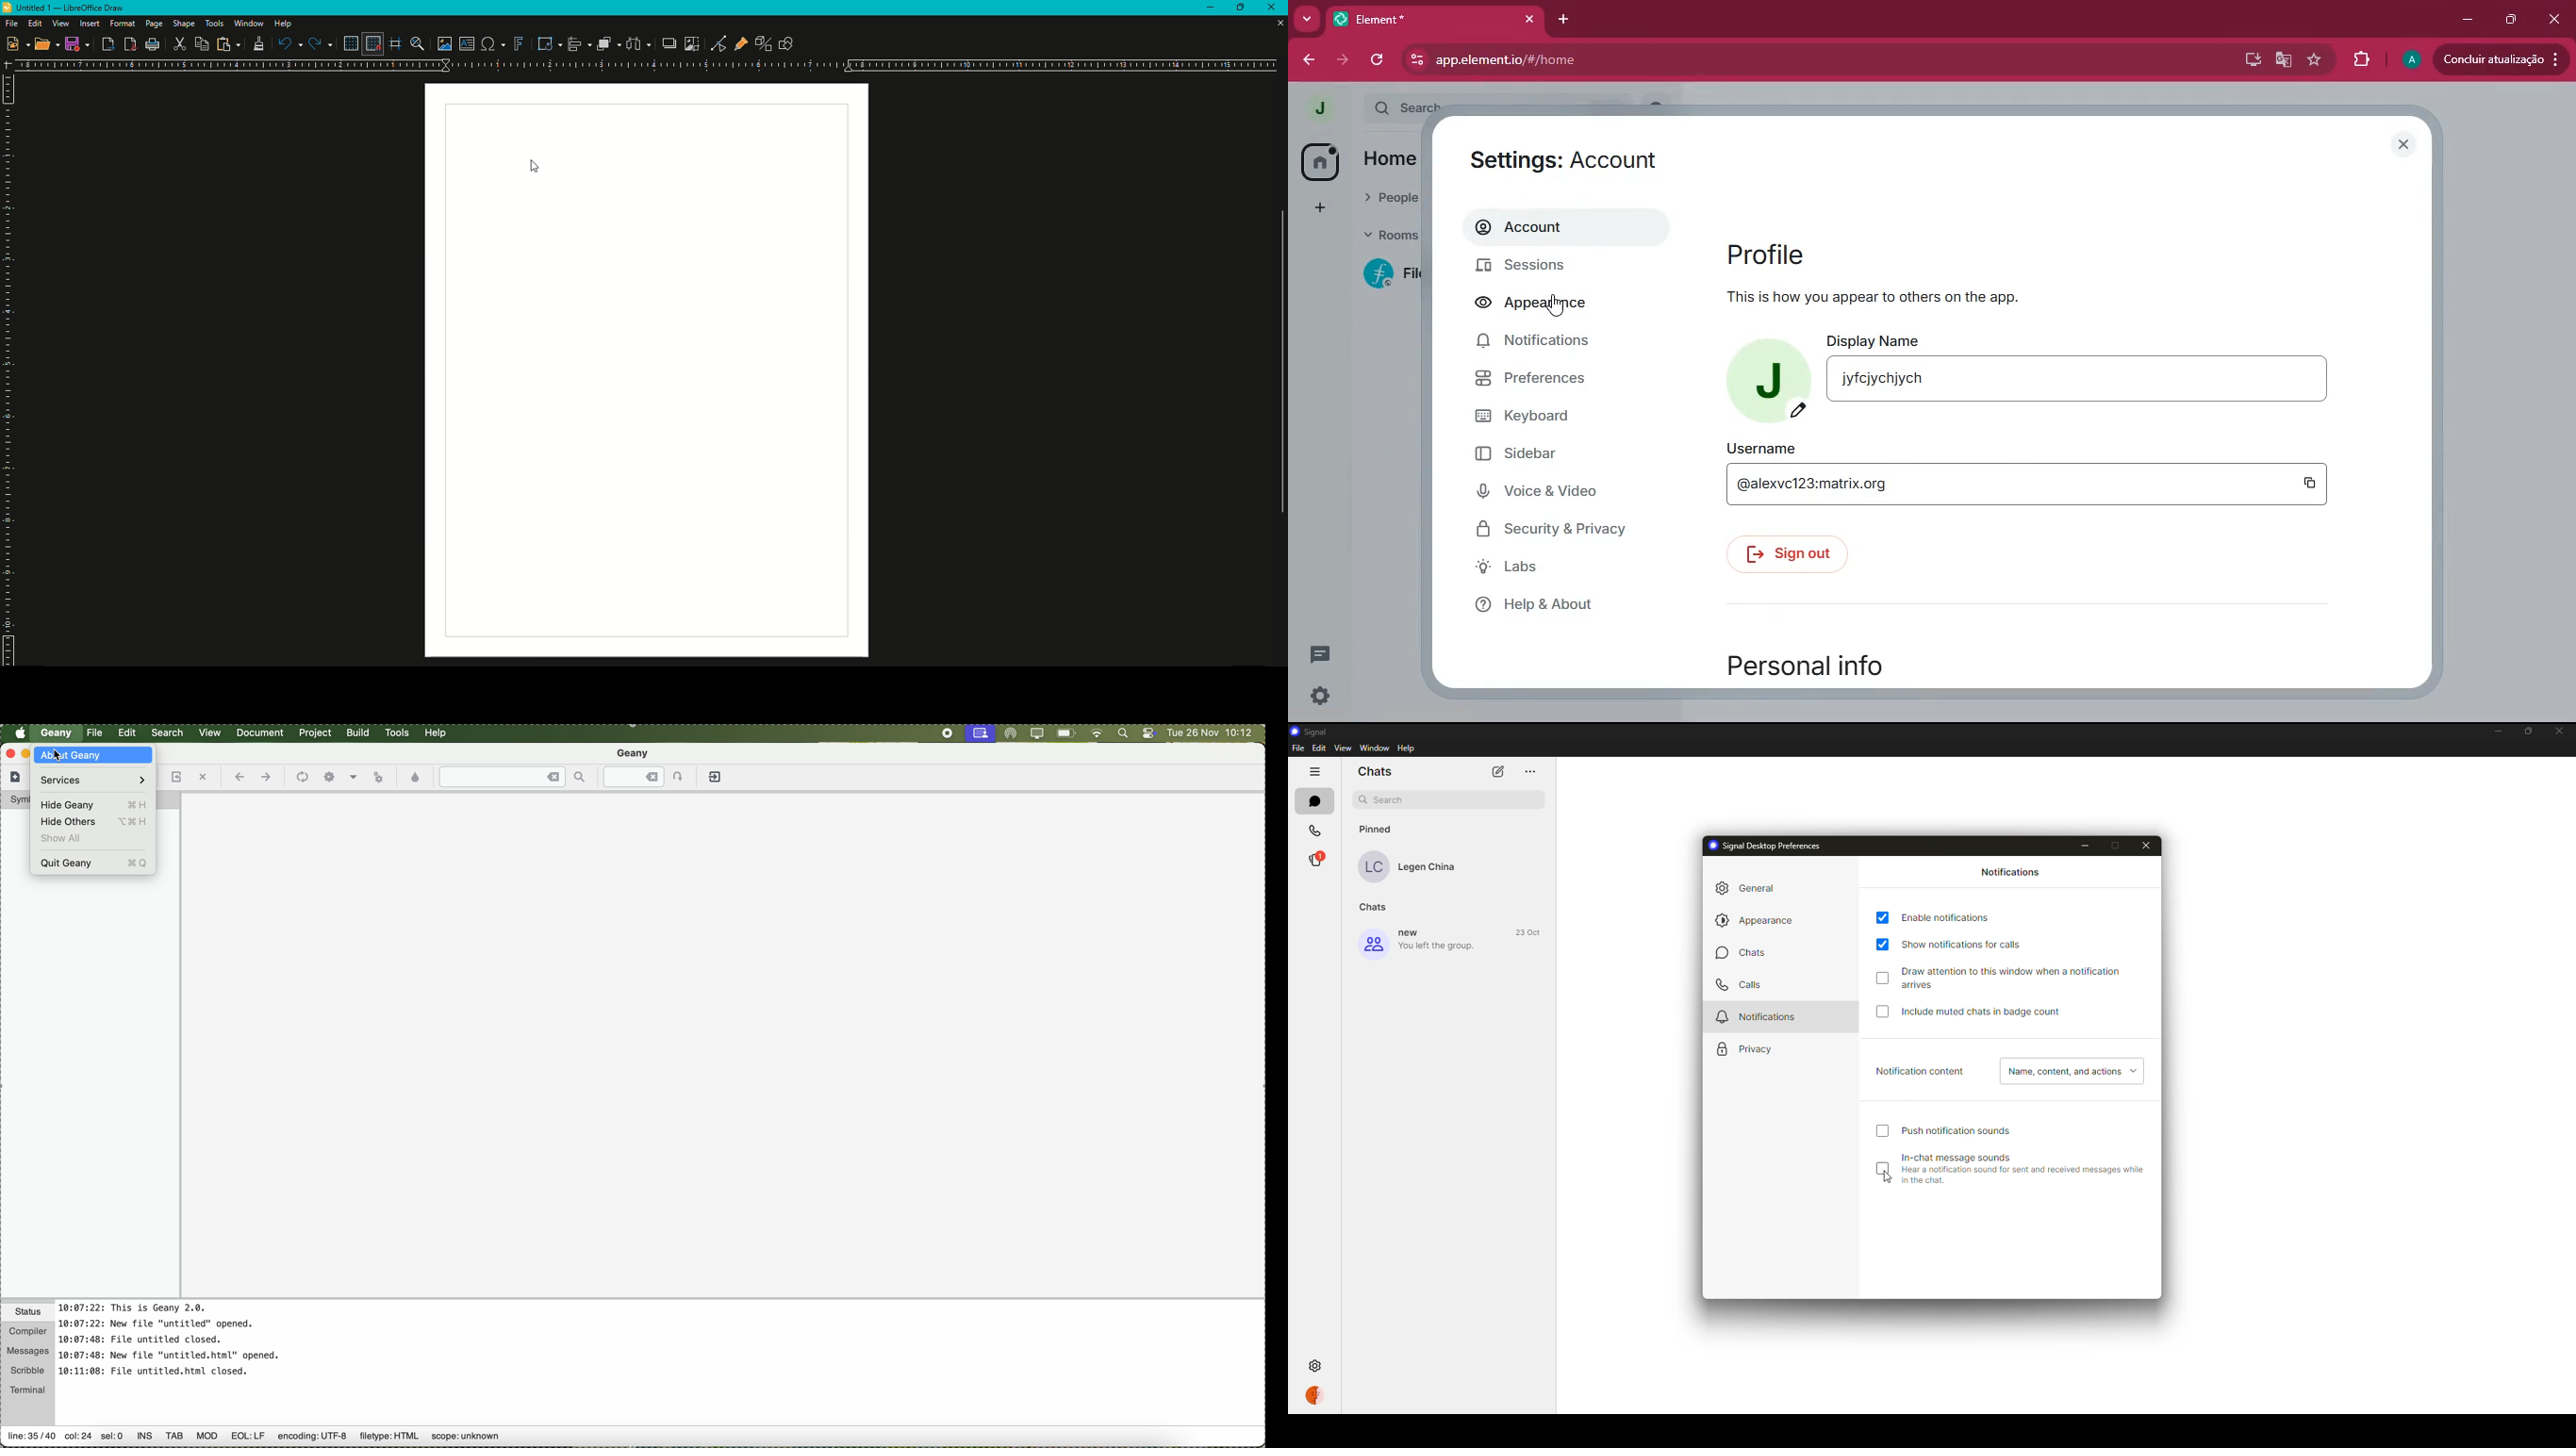 This screenshot has height=1456, width=2576. I want to click on Copy, so click(201, 44).